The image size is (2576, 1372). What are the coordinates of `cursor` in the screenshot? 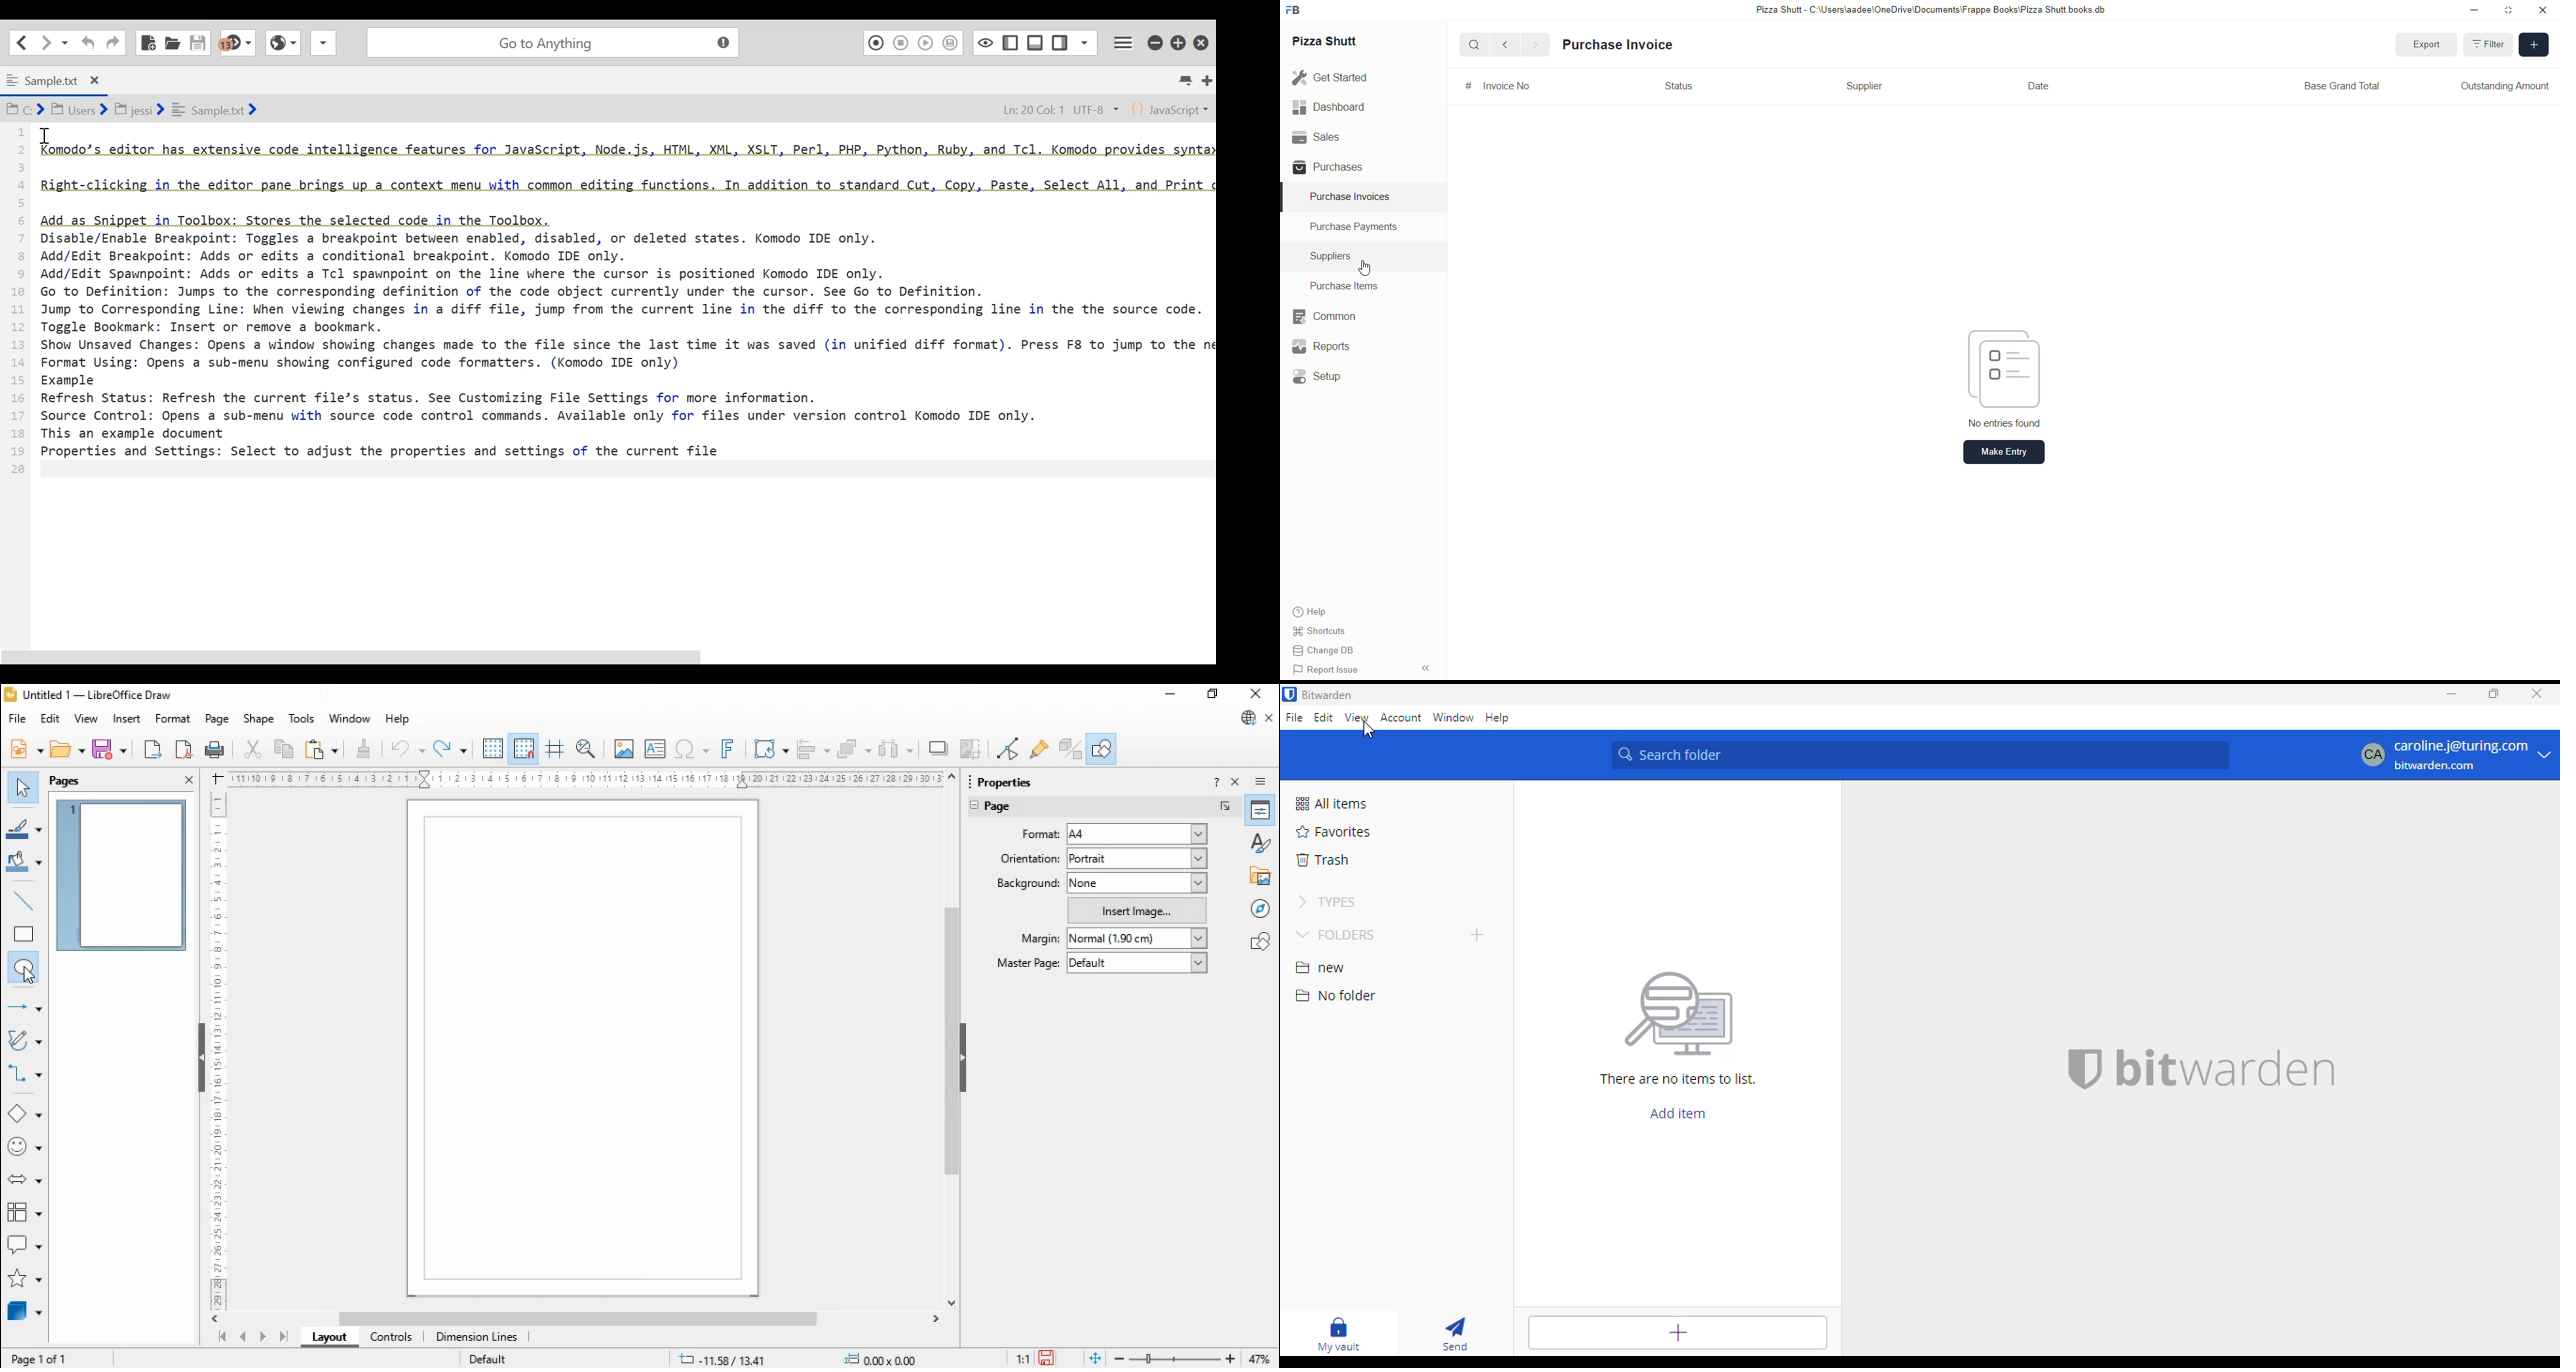 It's located at (1365, 268).